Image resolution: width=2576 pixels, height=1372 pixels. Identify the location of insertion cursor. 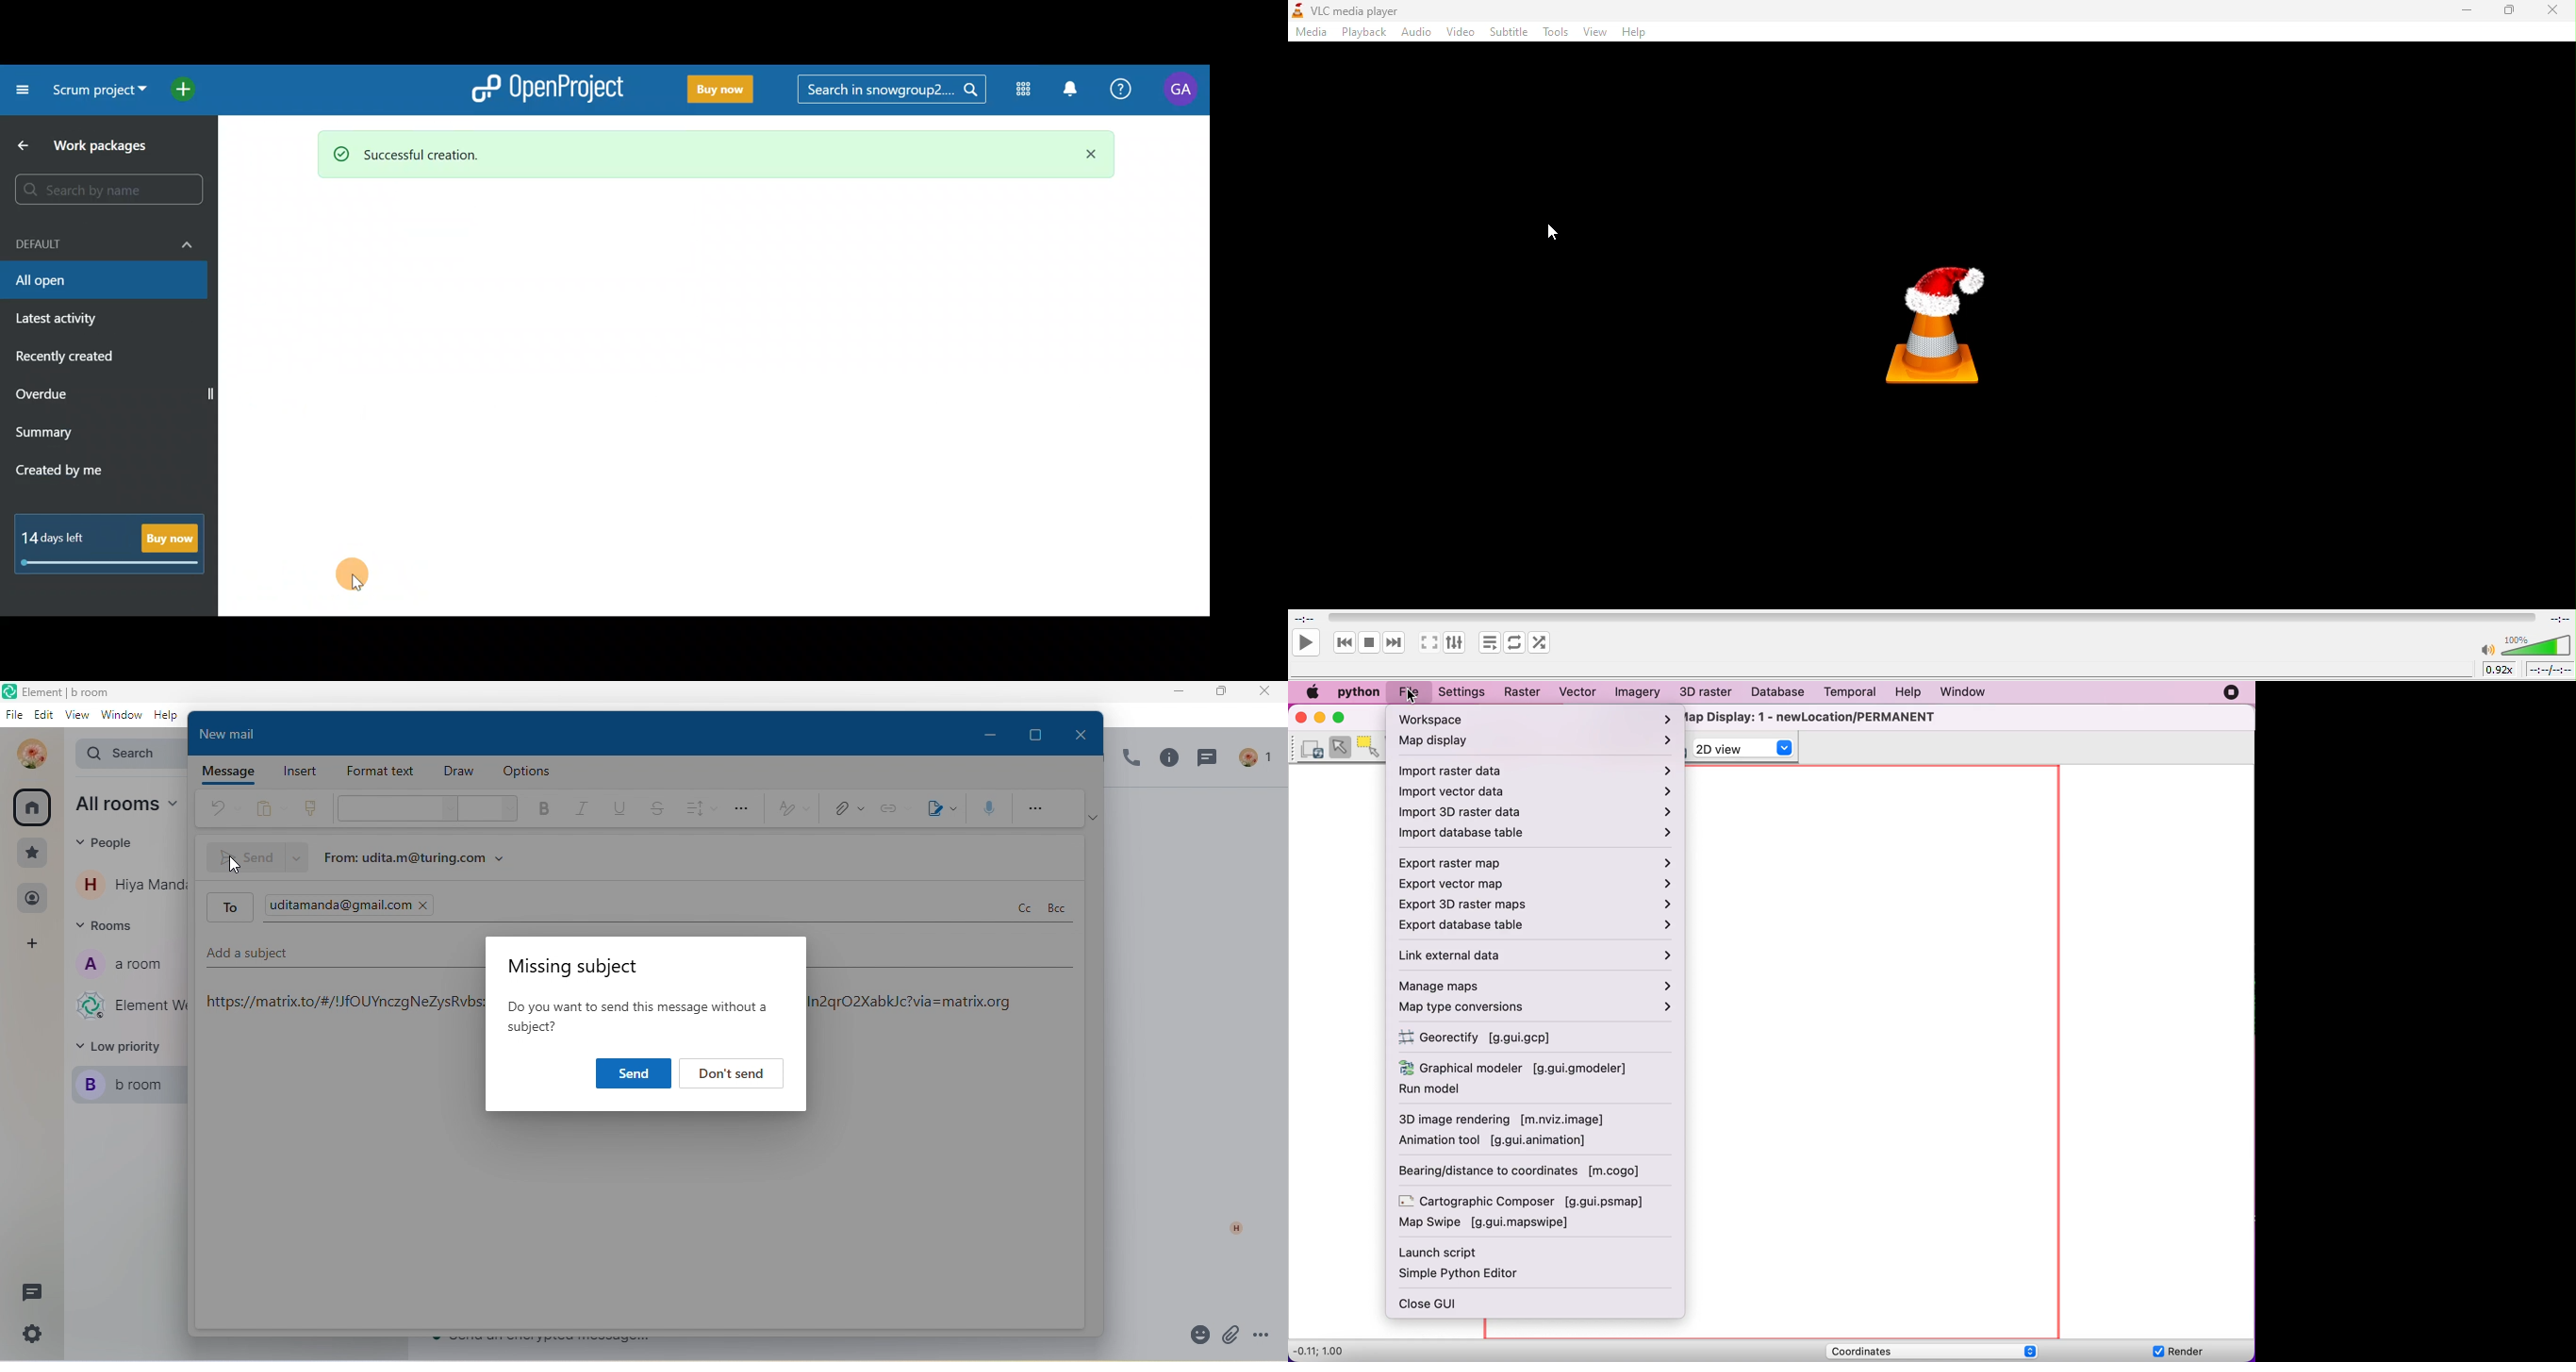
(237, 869).